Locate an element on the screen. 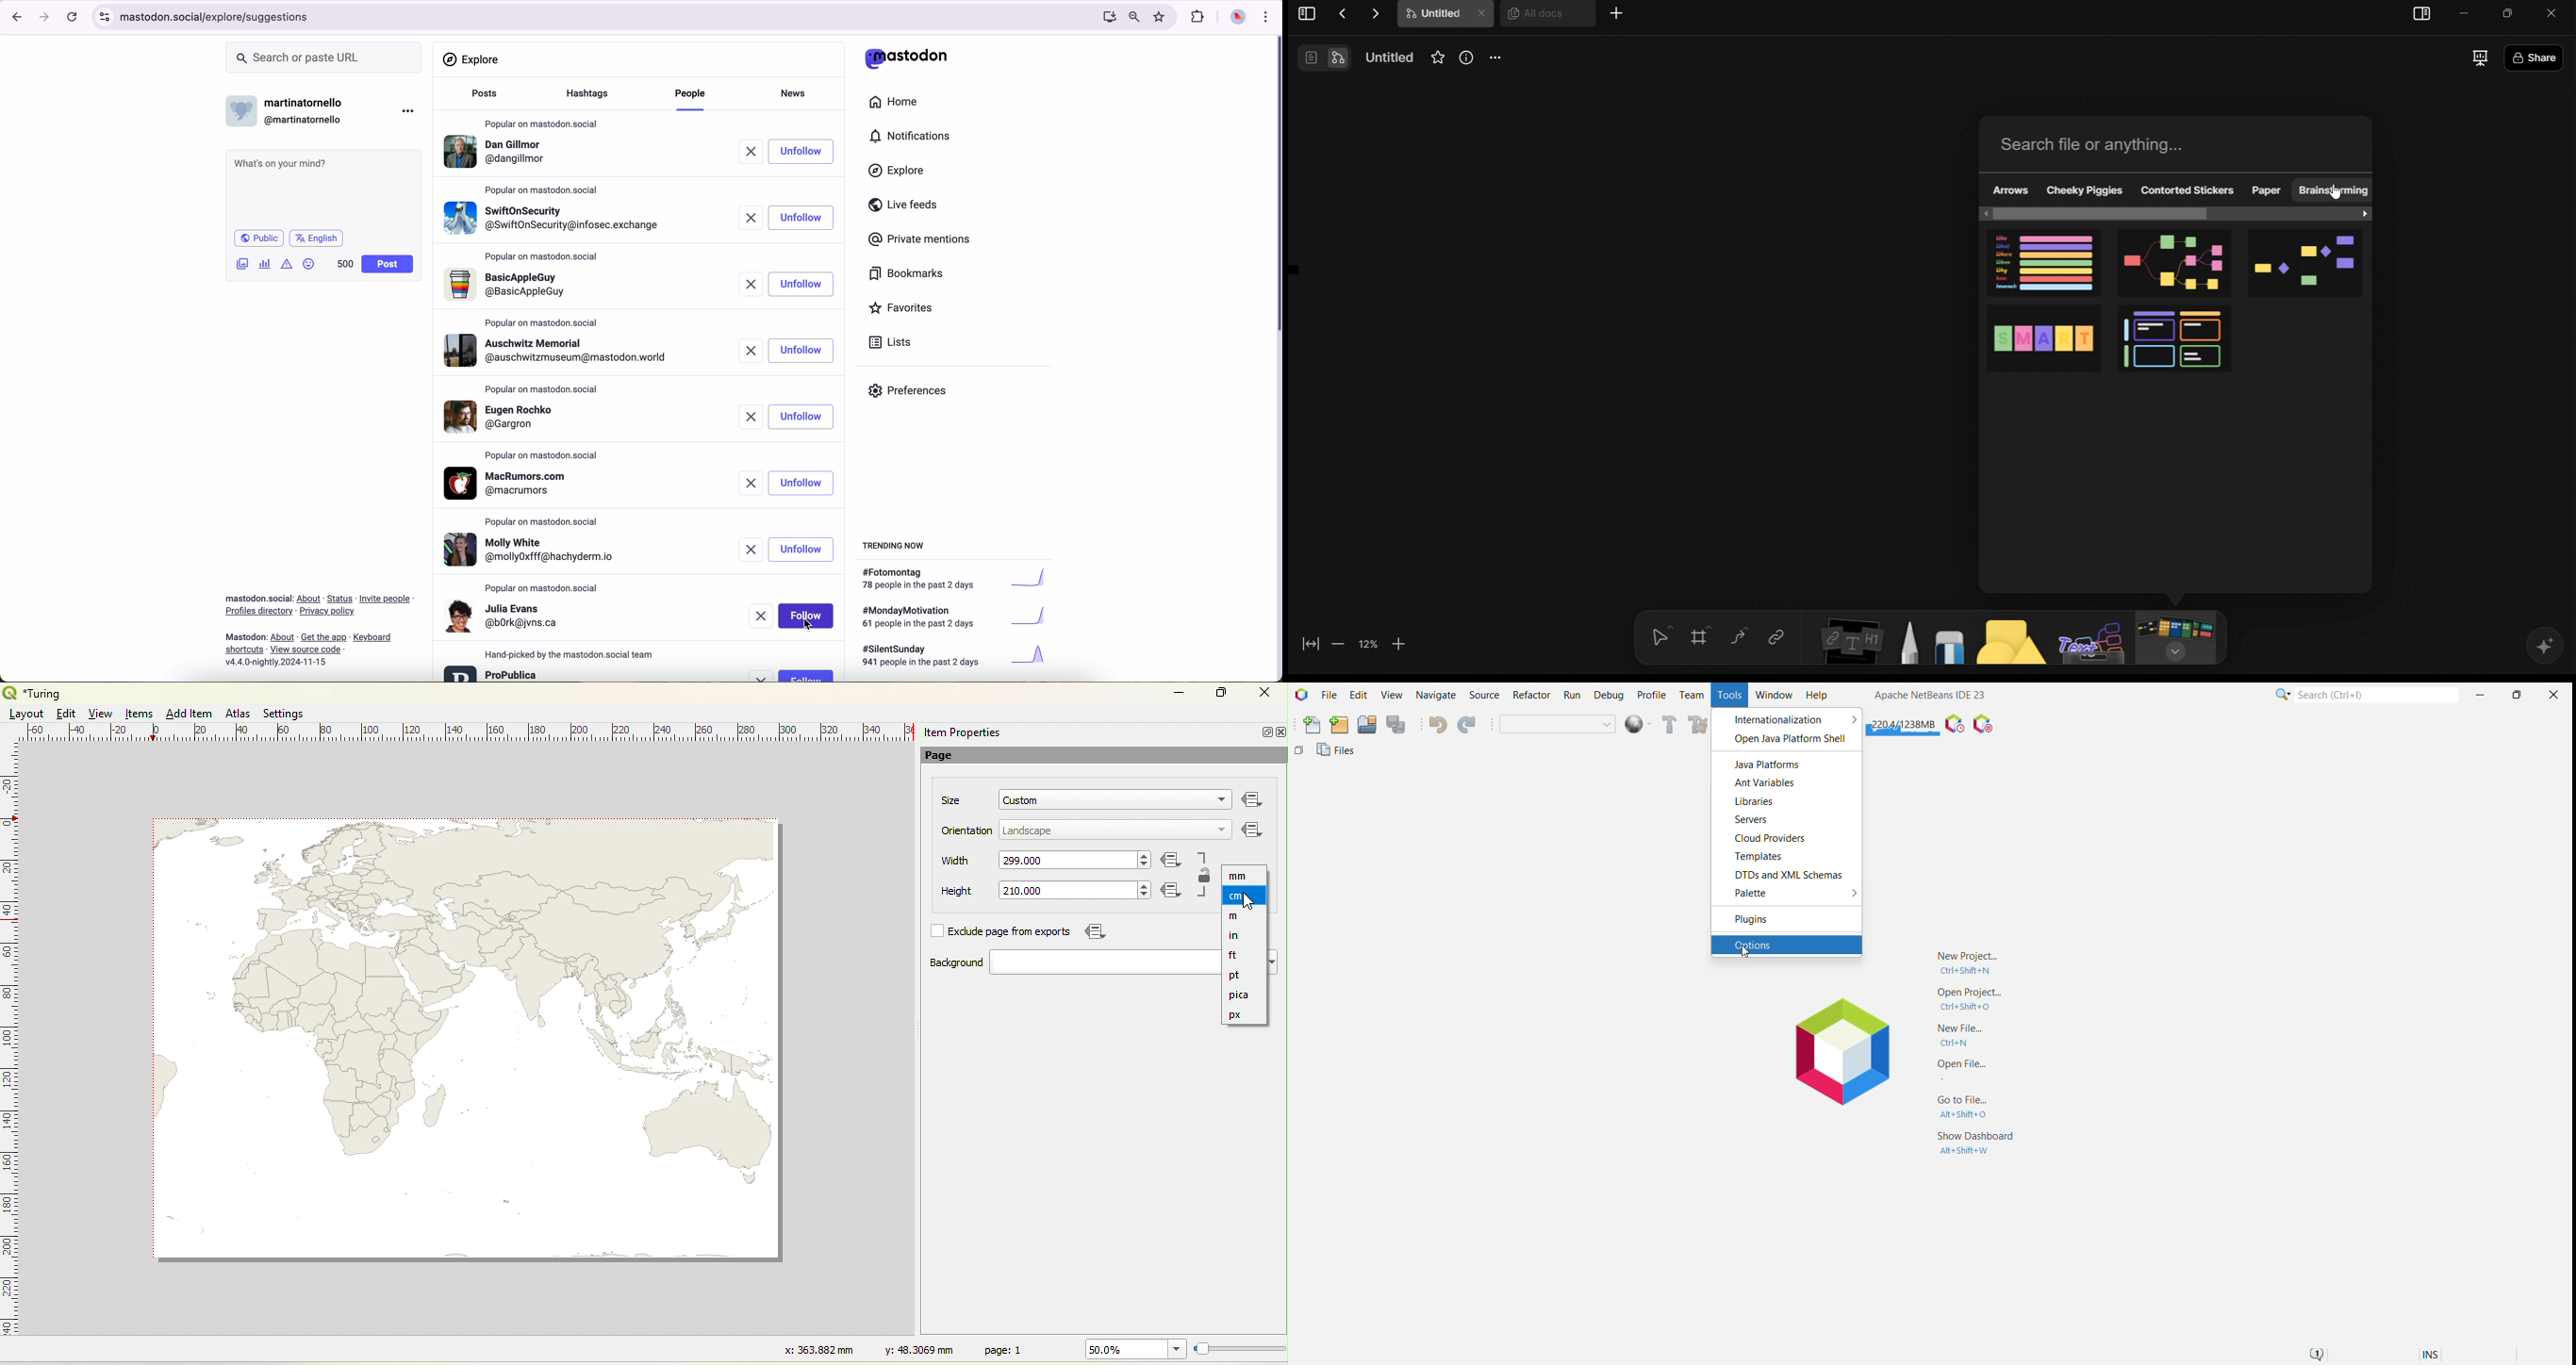  inch is located at coordinates (1233, 937).